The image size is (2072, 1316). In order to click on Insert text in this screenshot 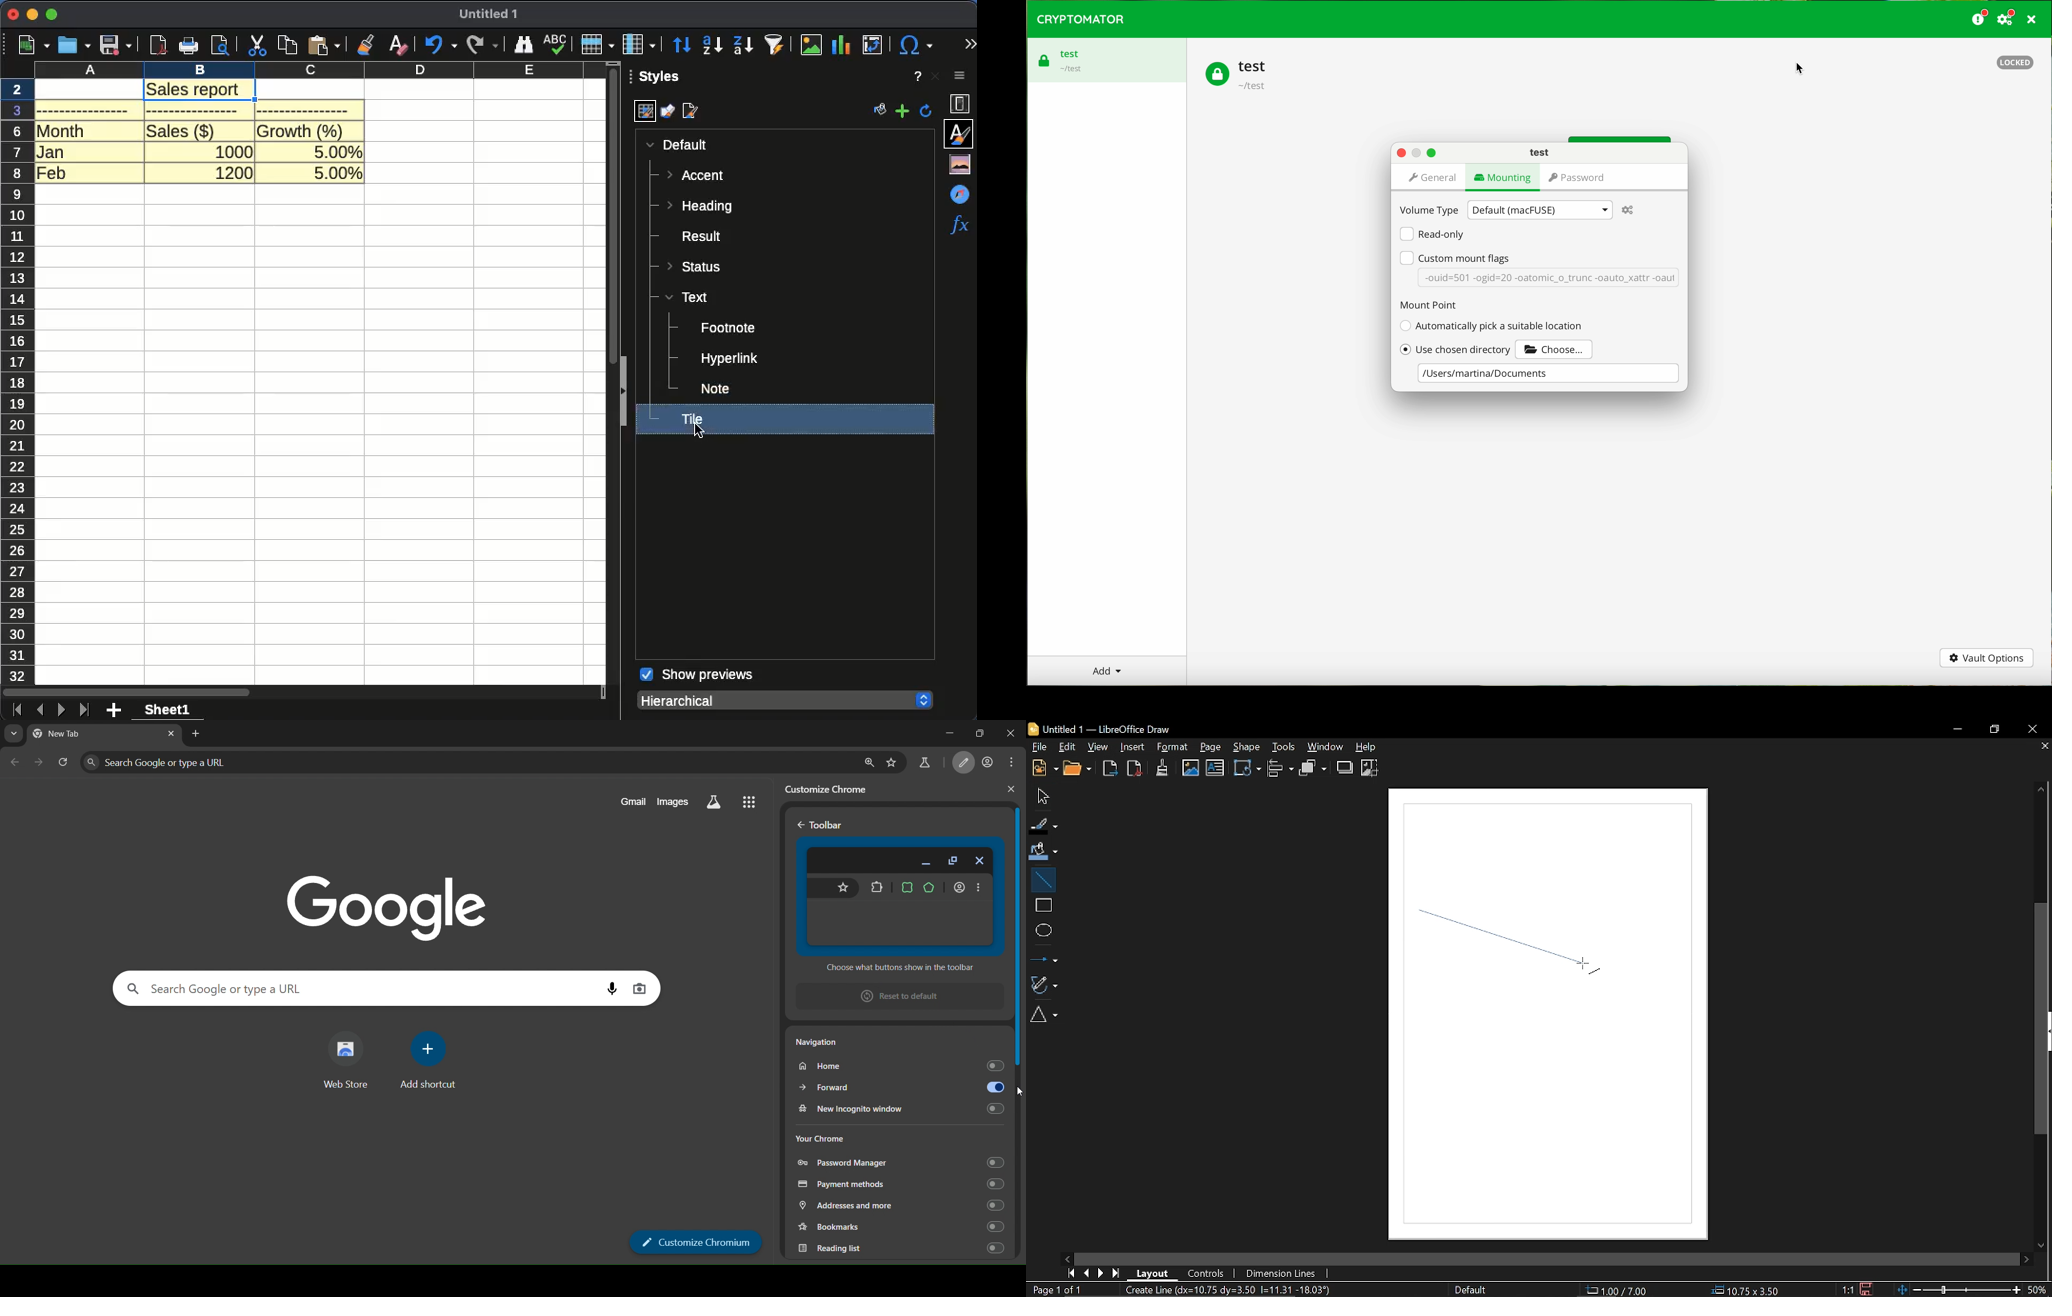, I will do `click(1215, 769)`.